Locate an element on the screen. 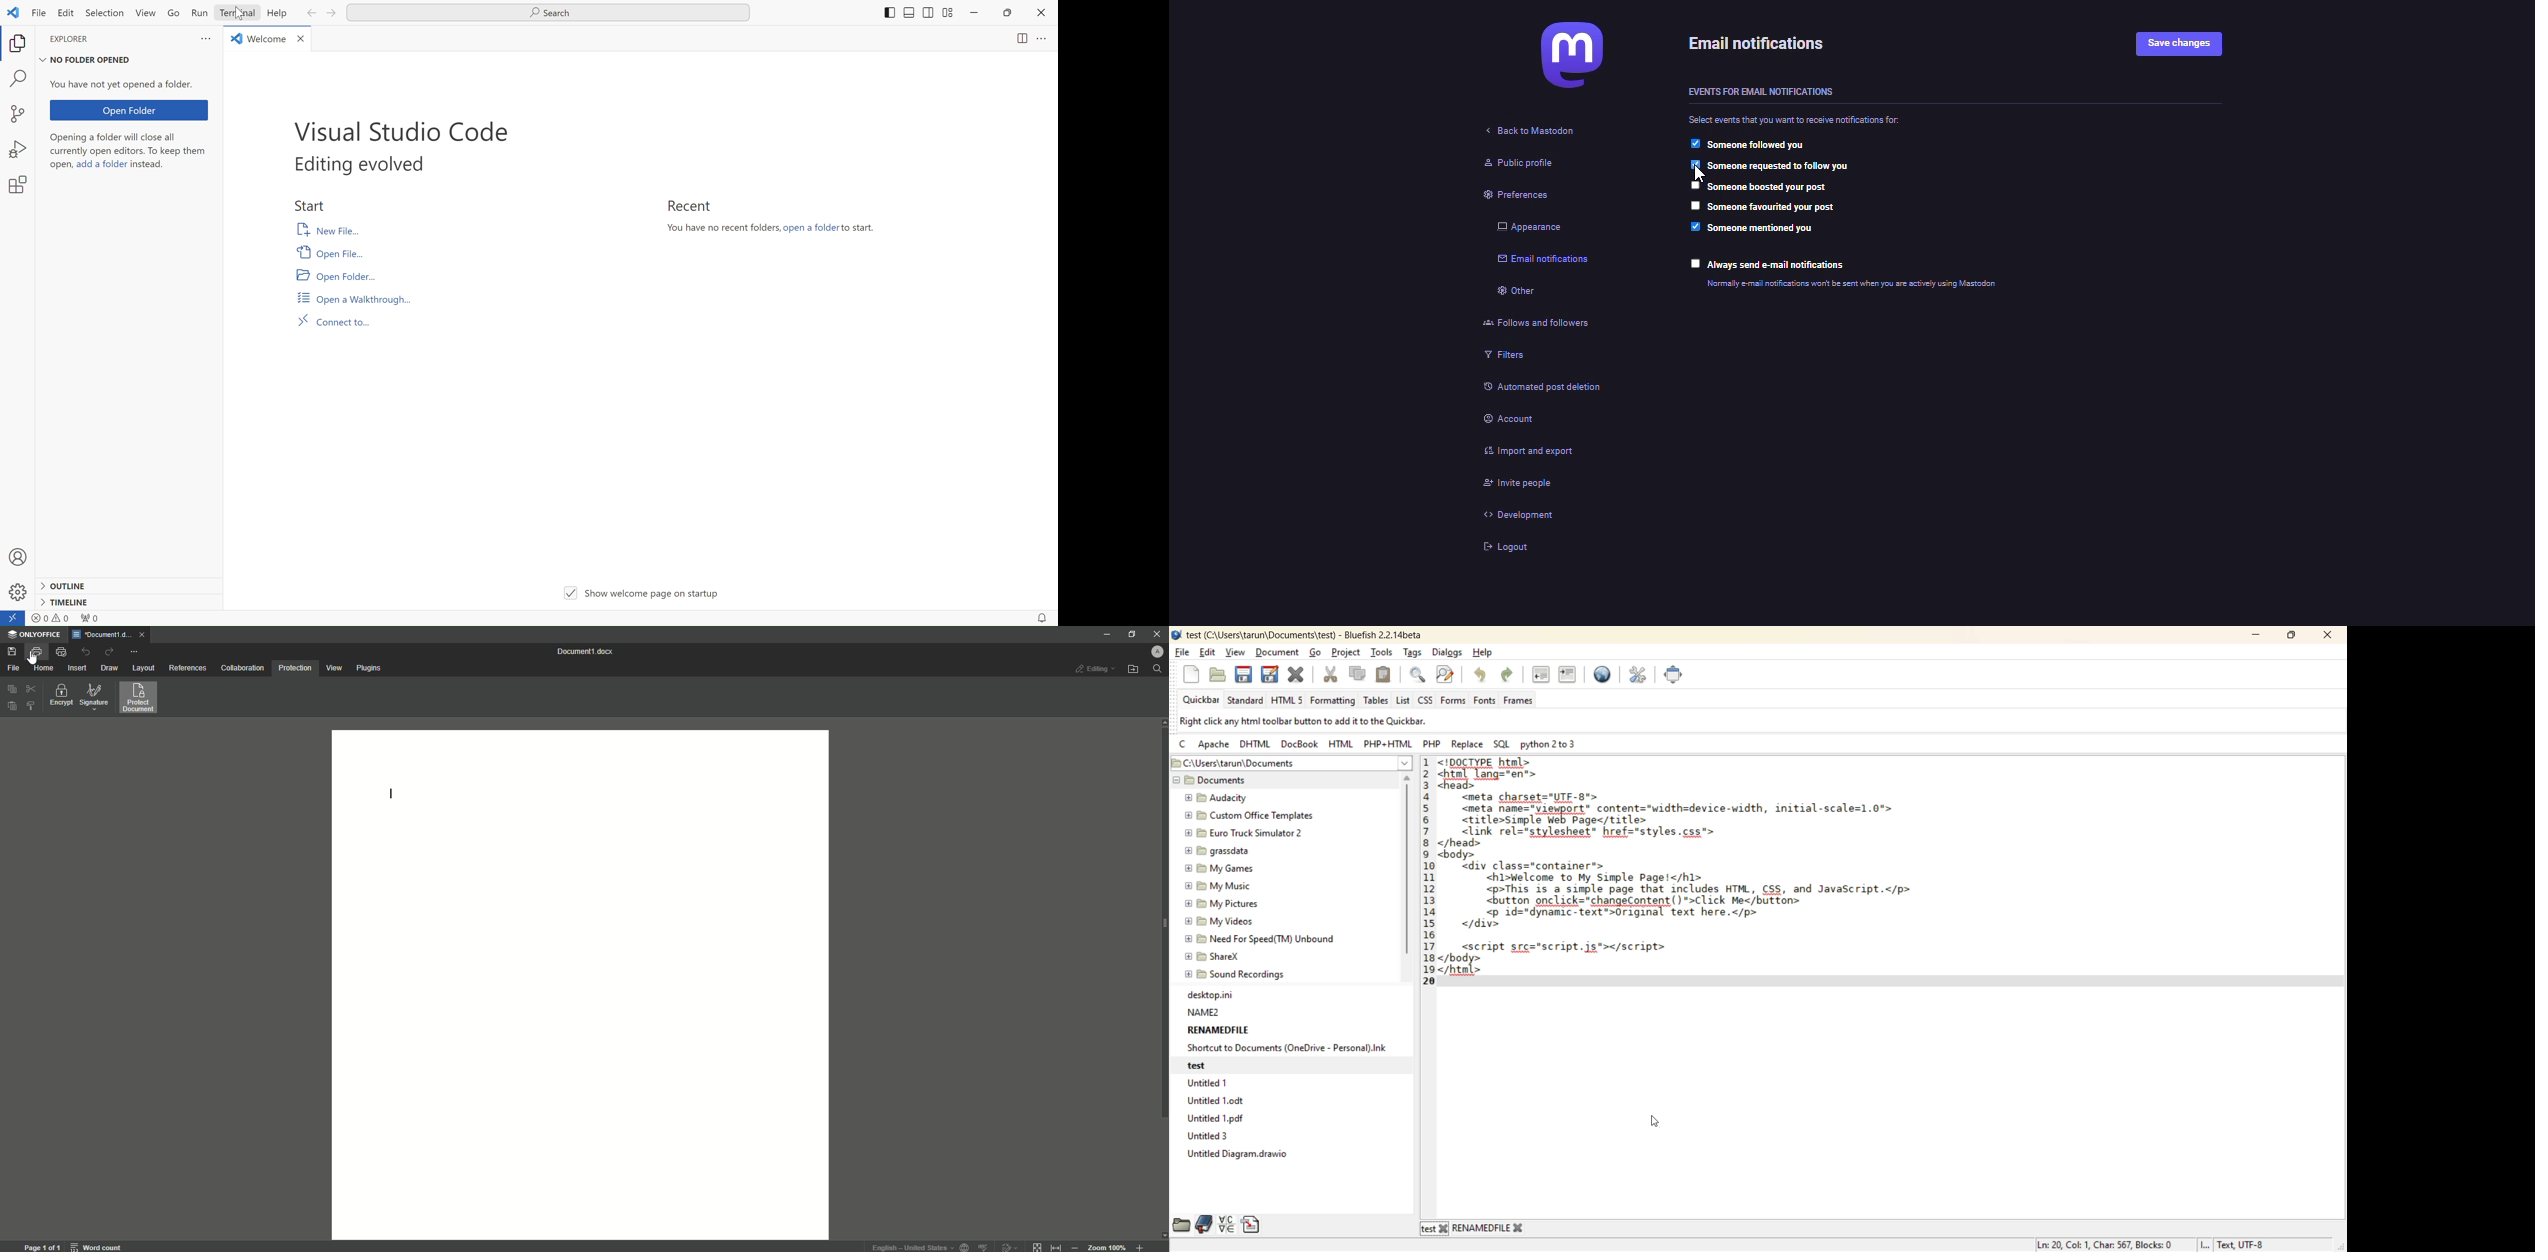 Image resolution: width=2548 pixels, height=1260 pixels. list is located at coordinates (1403, 700).